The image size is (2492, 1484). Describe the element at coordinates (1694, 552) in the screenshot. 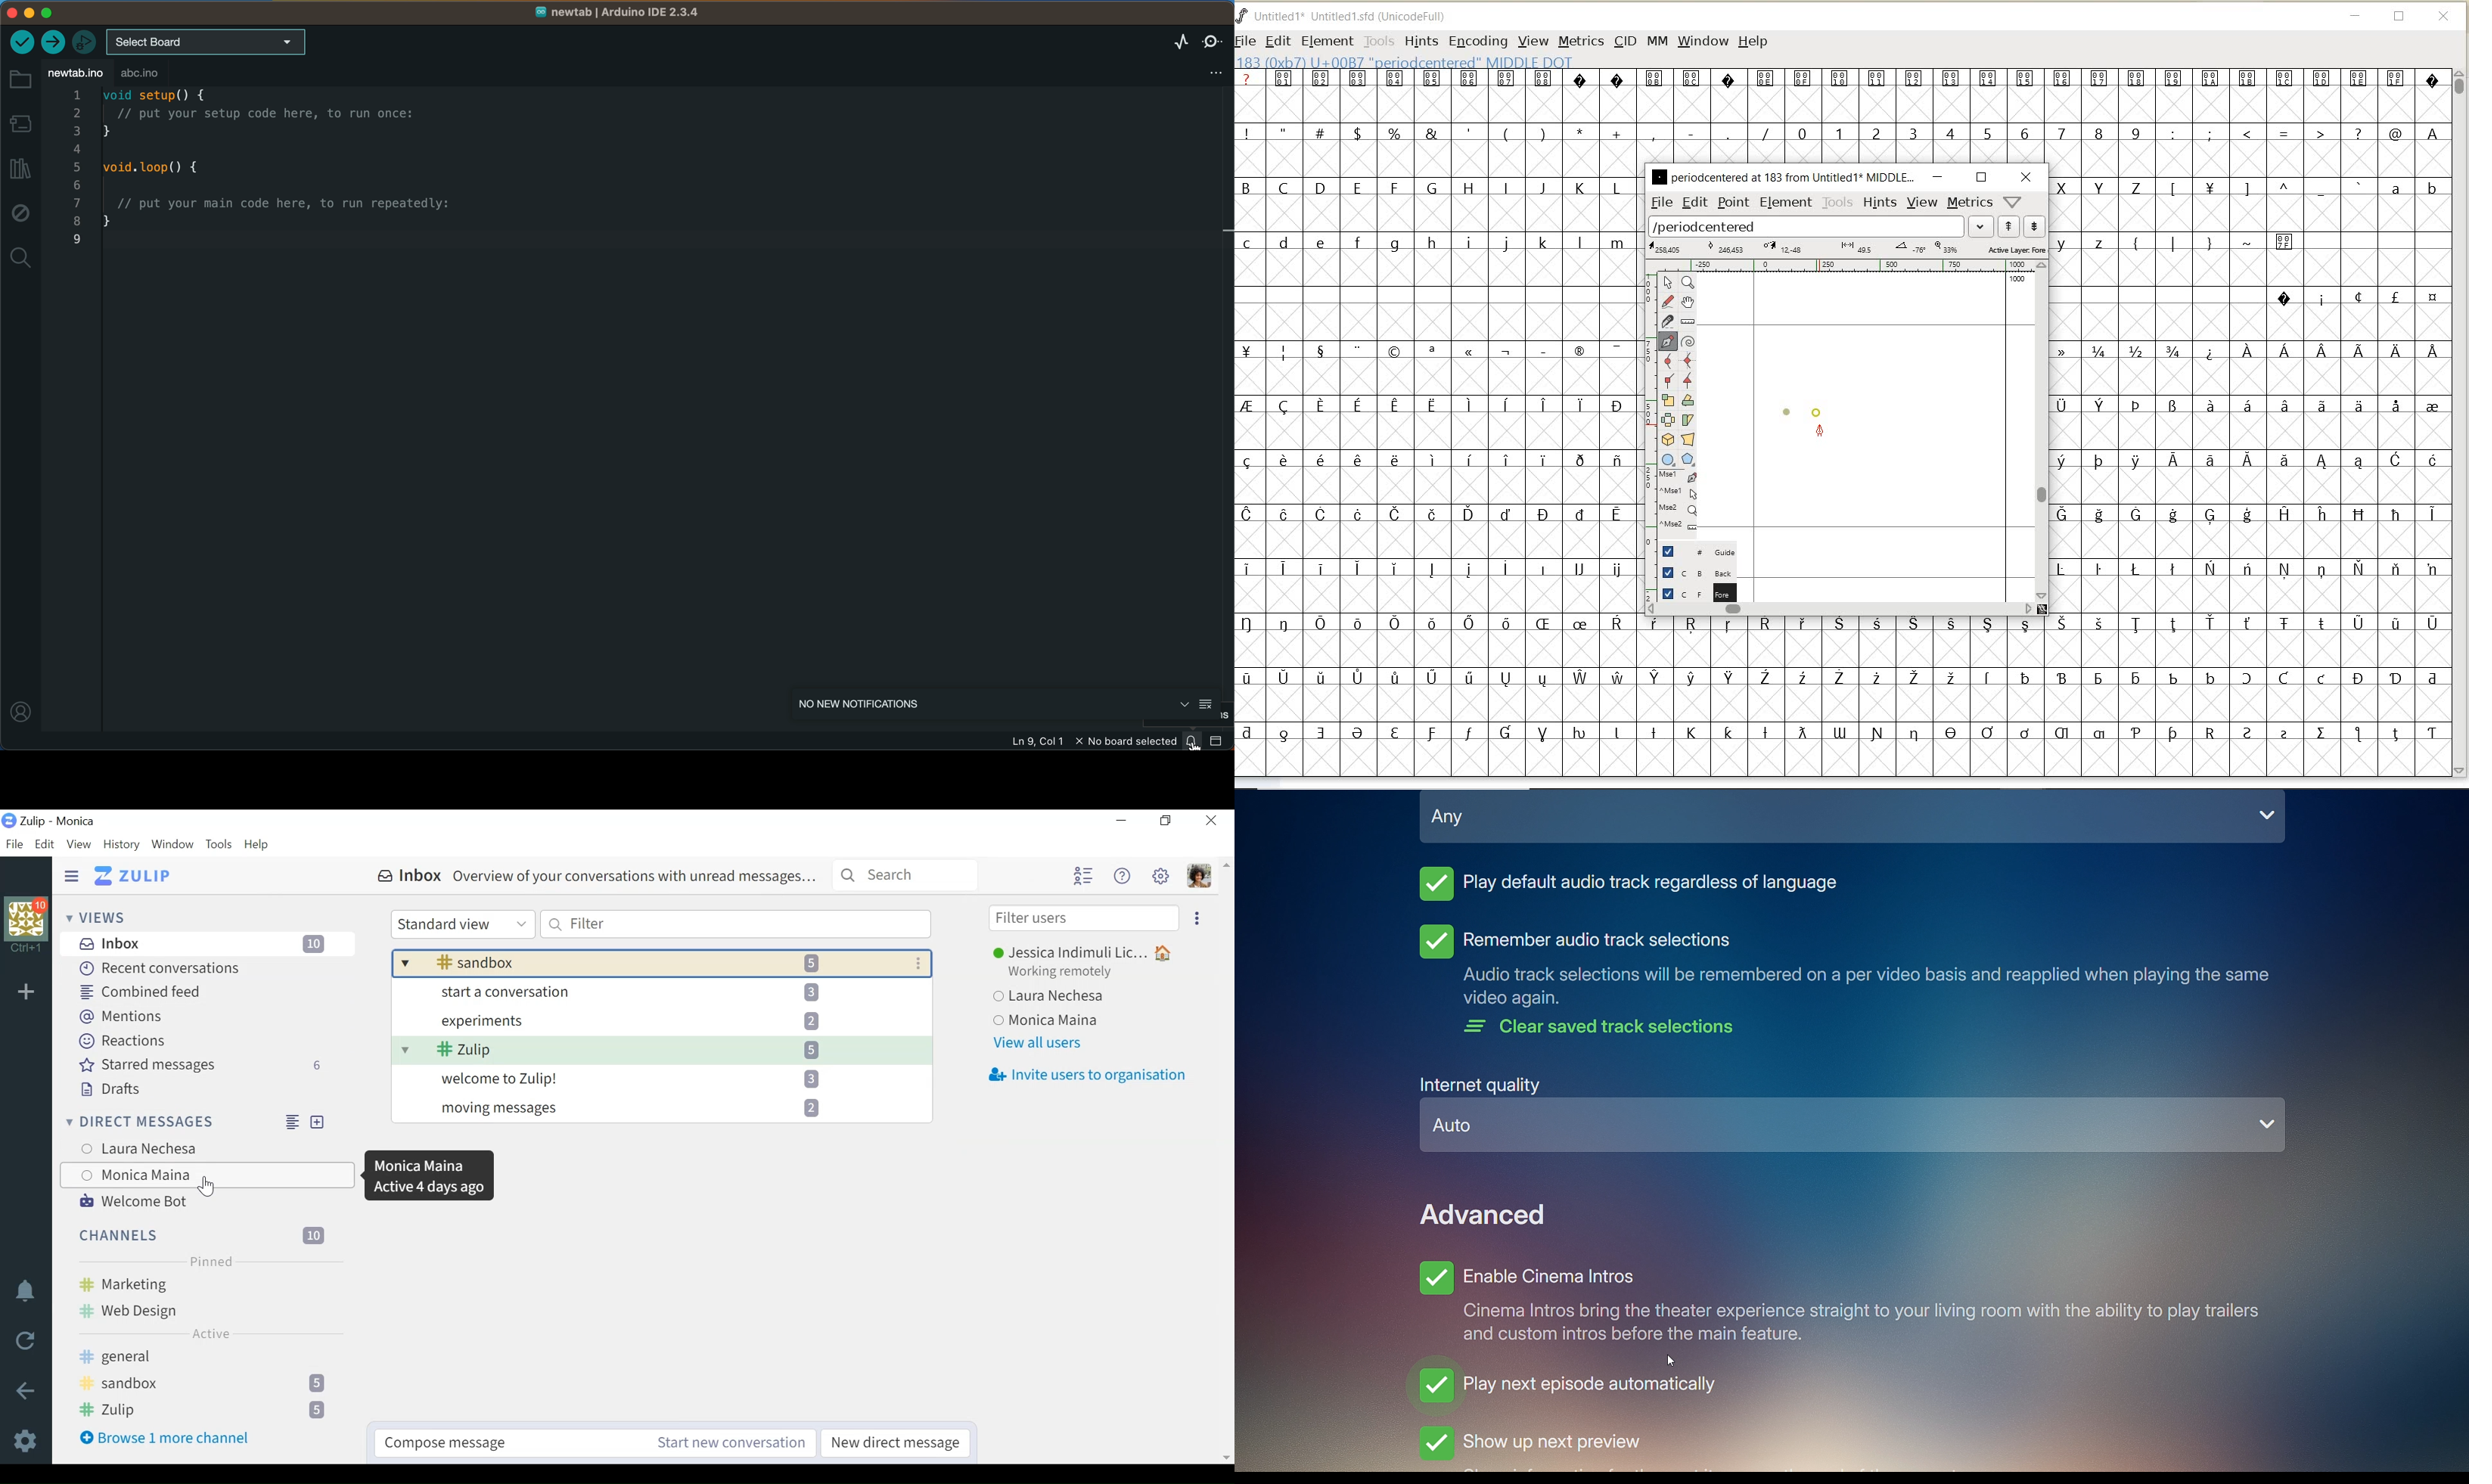

I see `guide` at that location.